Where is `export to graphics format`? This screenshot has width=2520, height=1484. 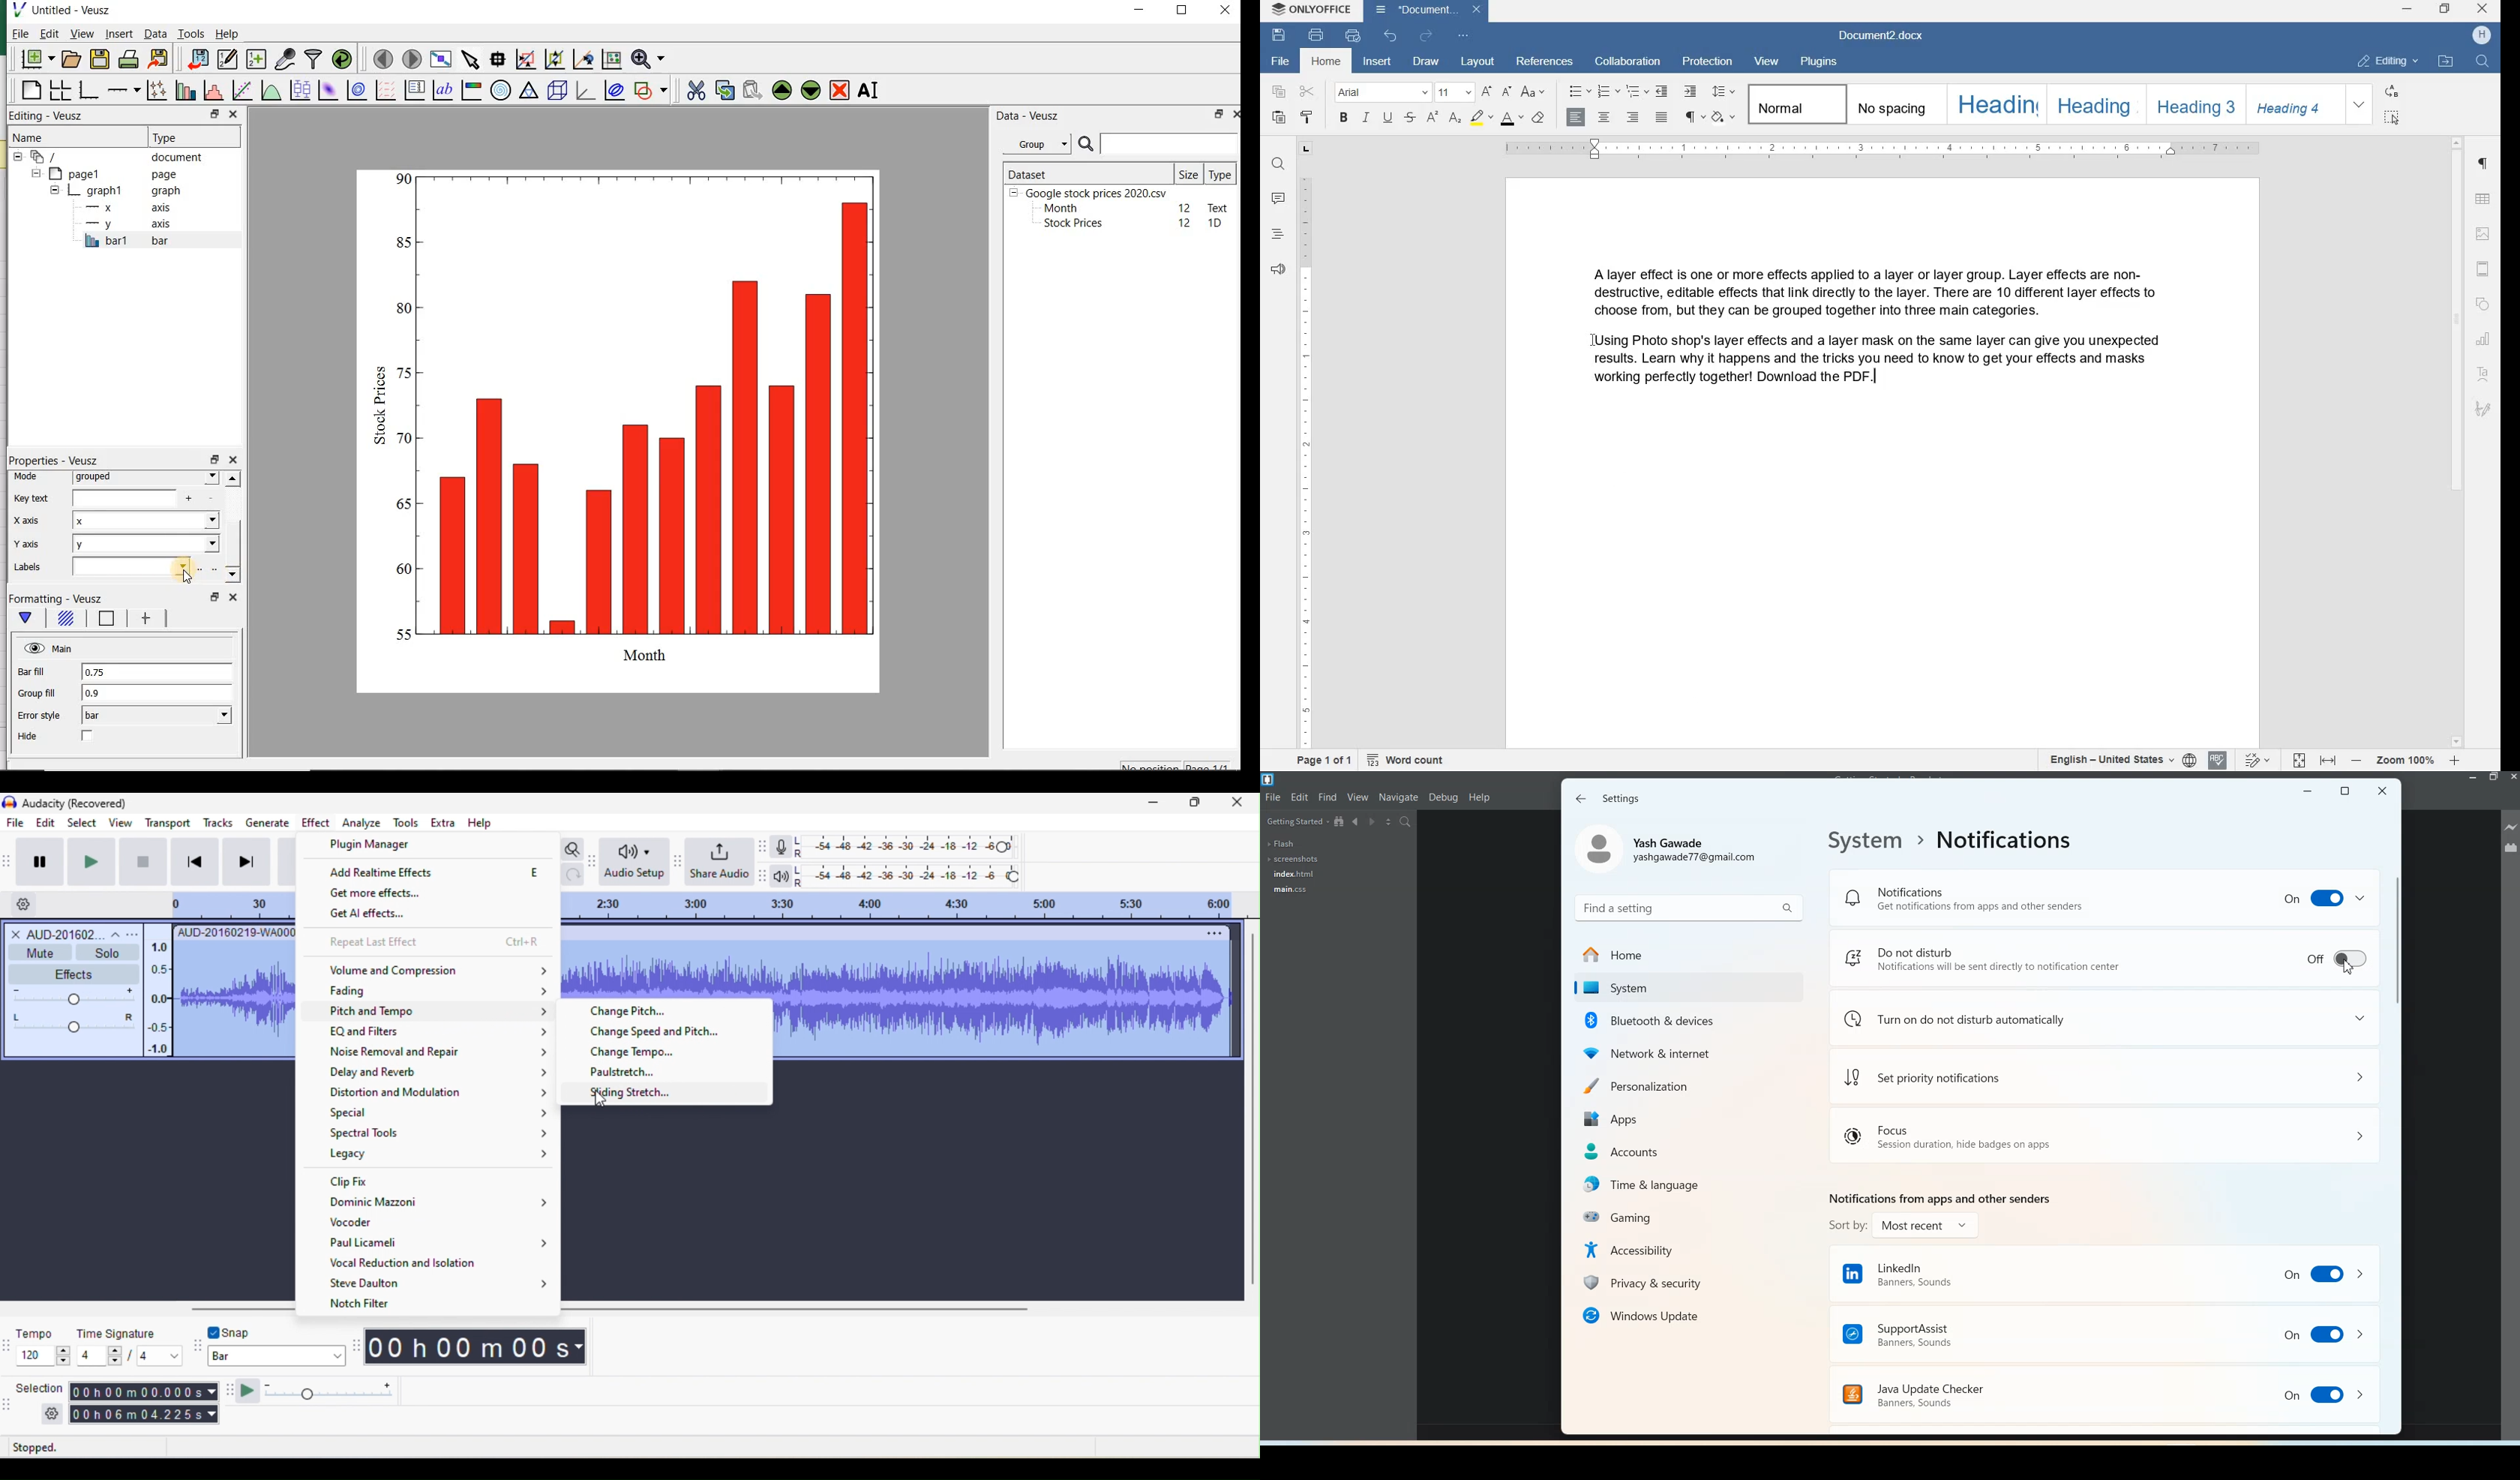 export to graphics format is located at coordinates (159, 60).